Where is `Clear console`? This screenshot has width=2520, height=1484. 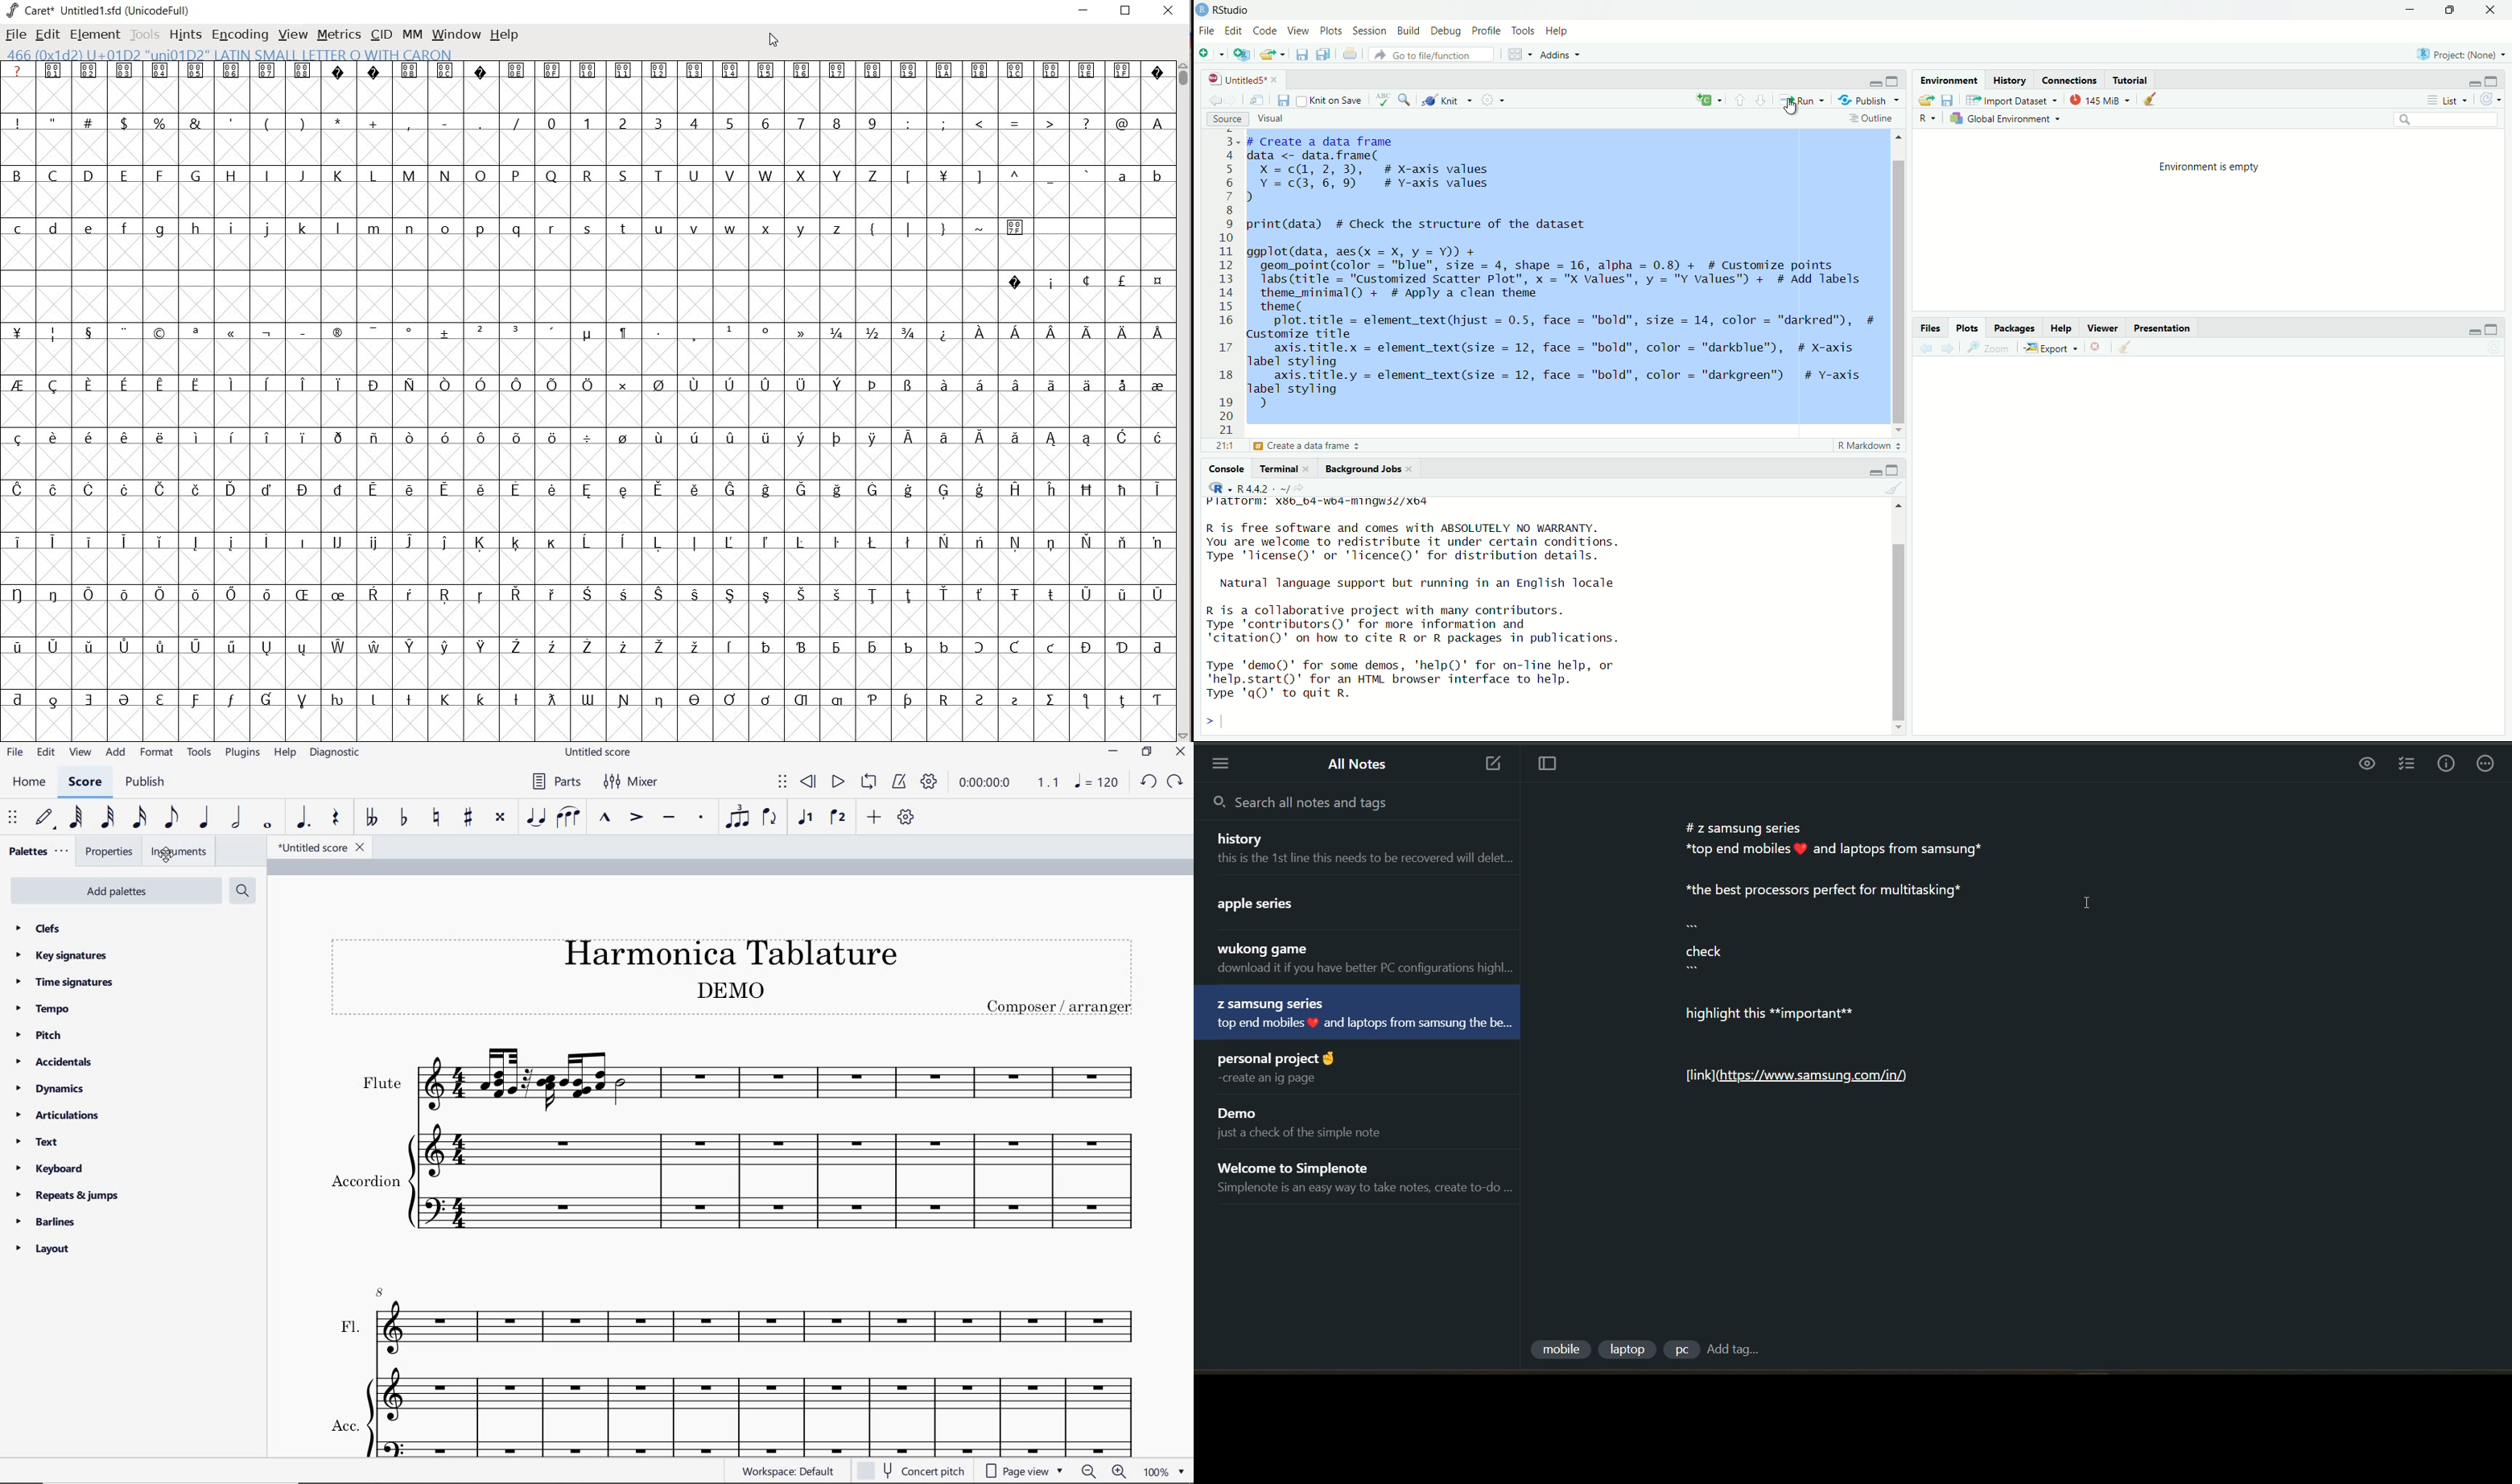 Clear console is located at coordinates (1894, 487).